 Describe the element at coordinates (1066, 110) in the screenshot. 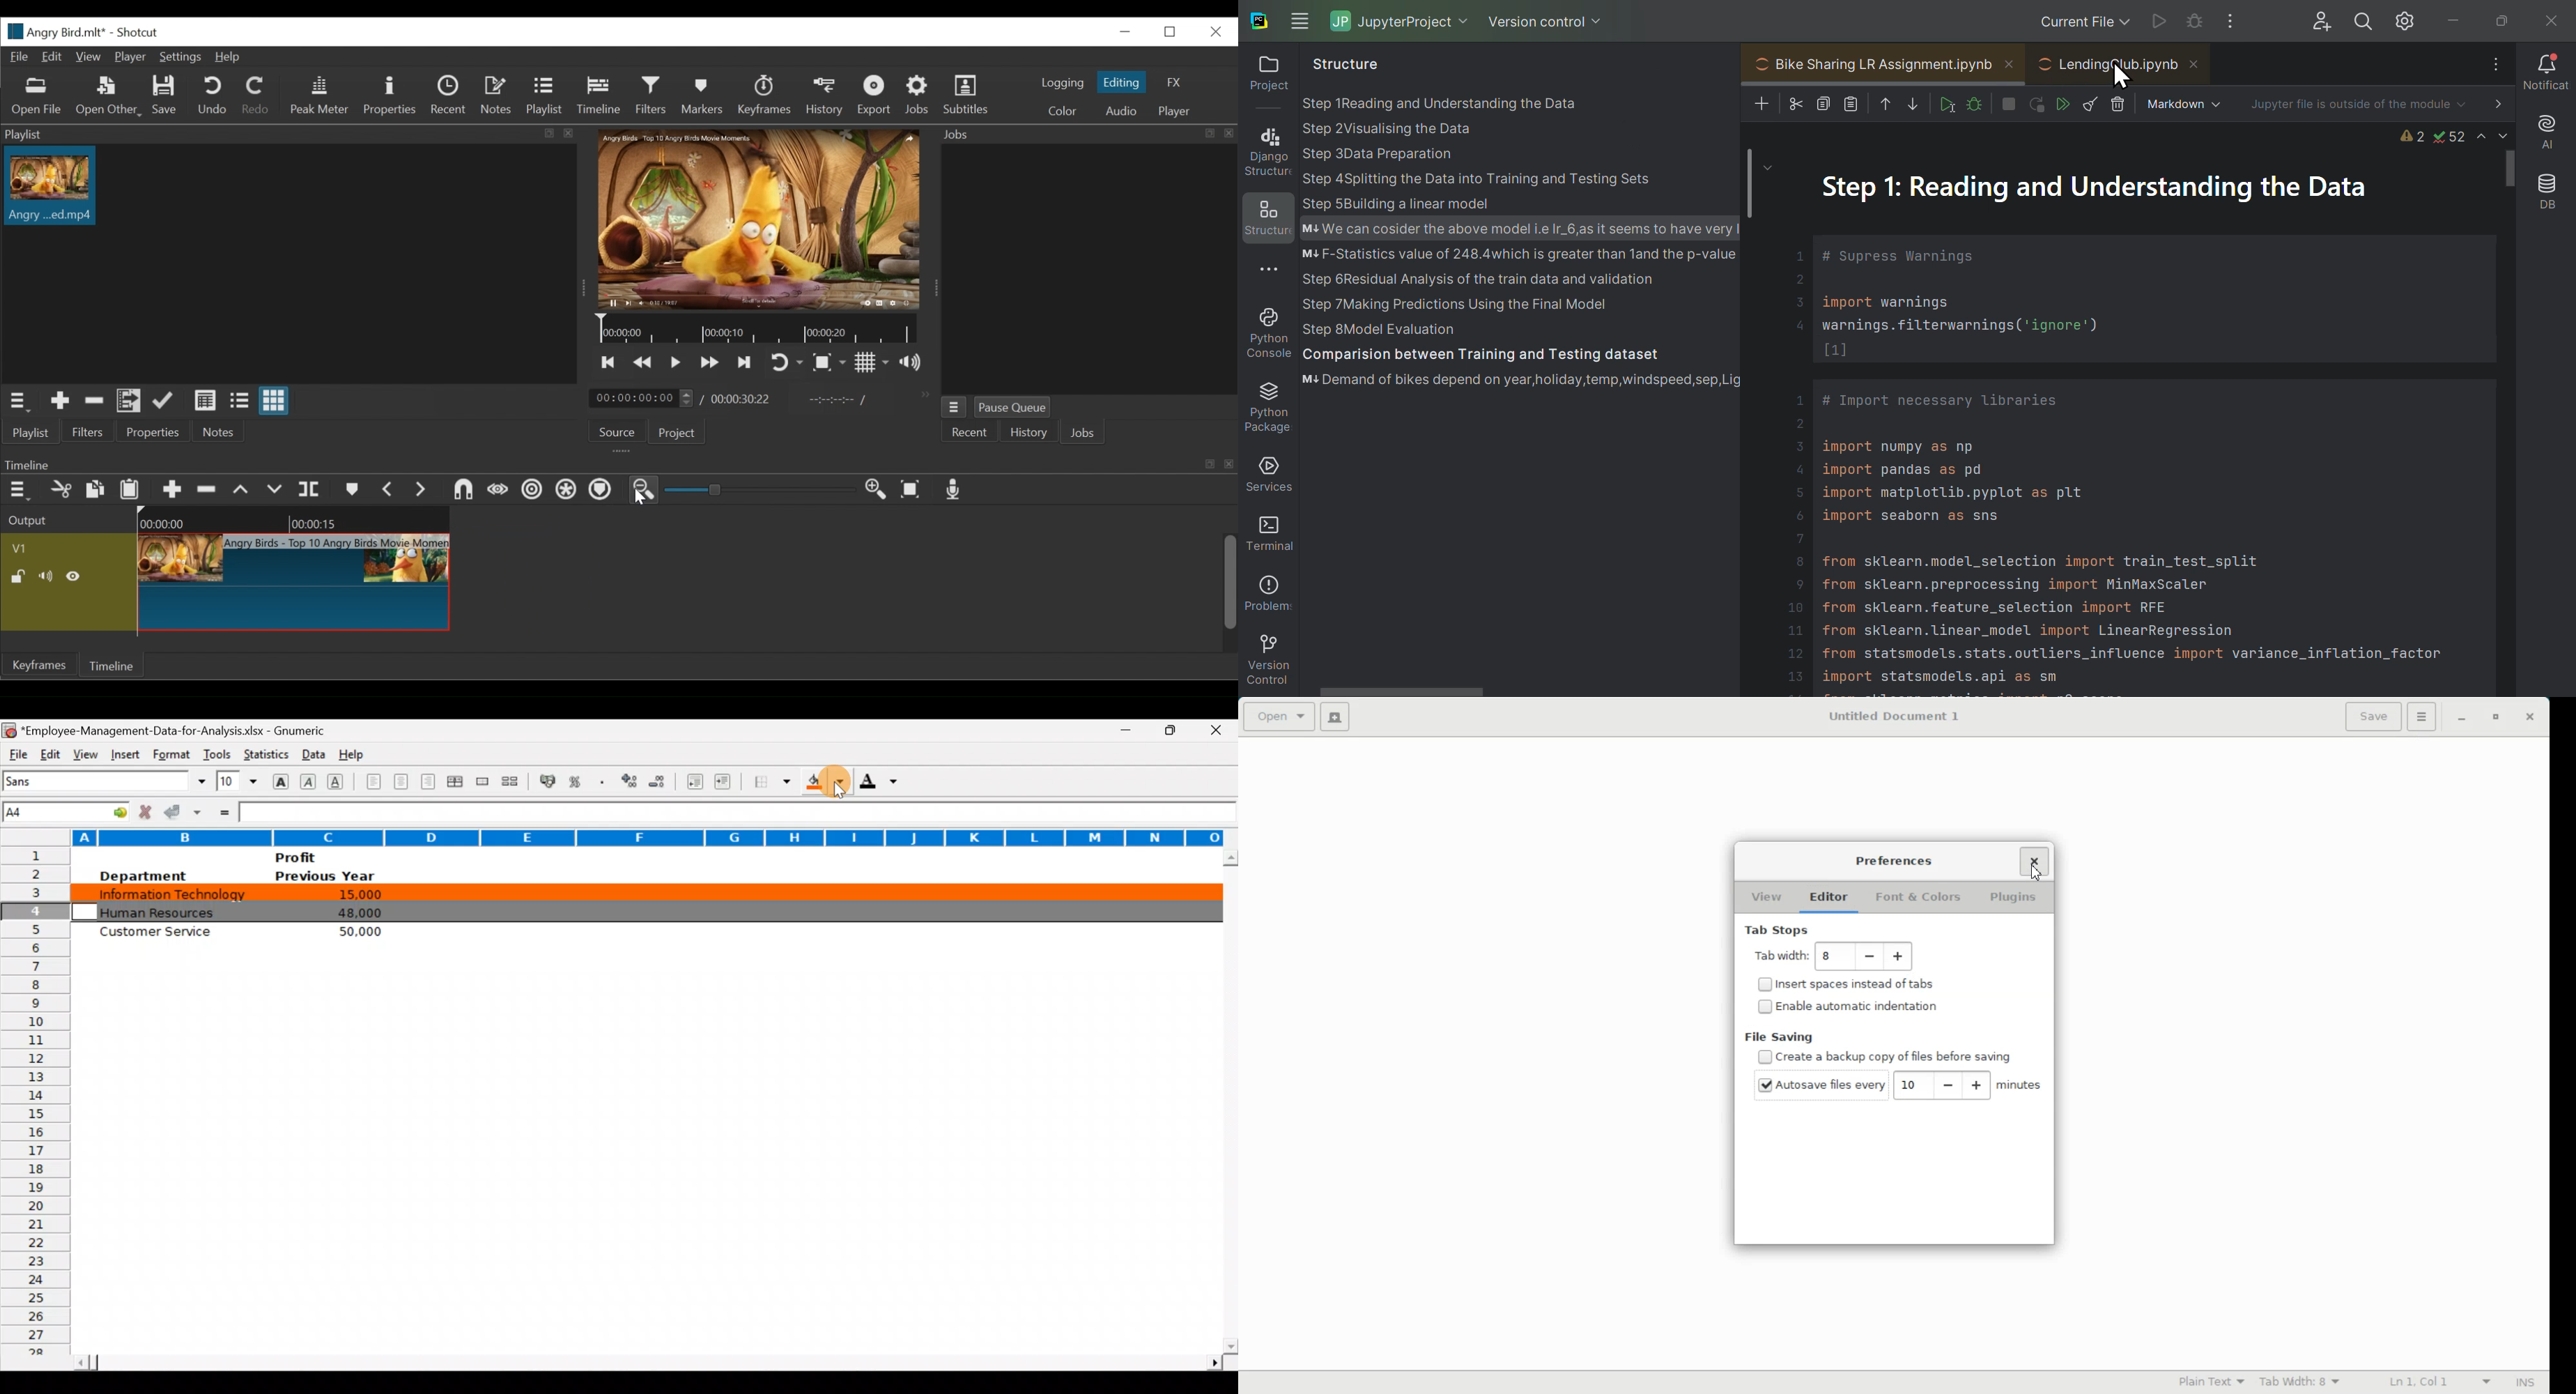

I see `Color` at that location.